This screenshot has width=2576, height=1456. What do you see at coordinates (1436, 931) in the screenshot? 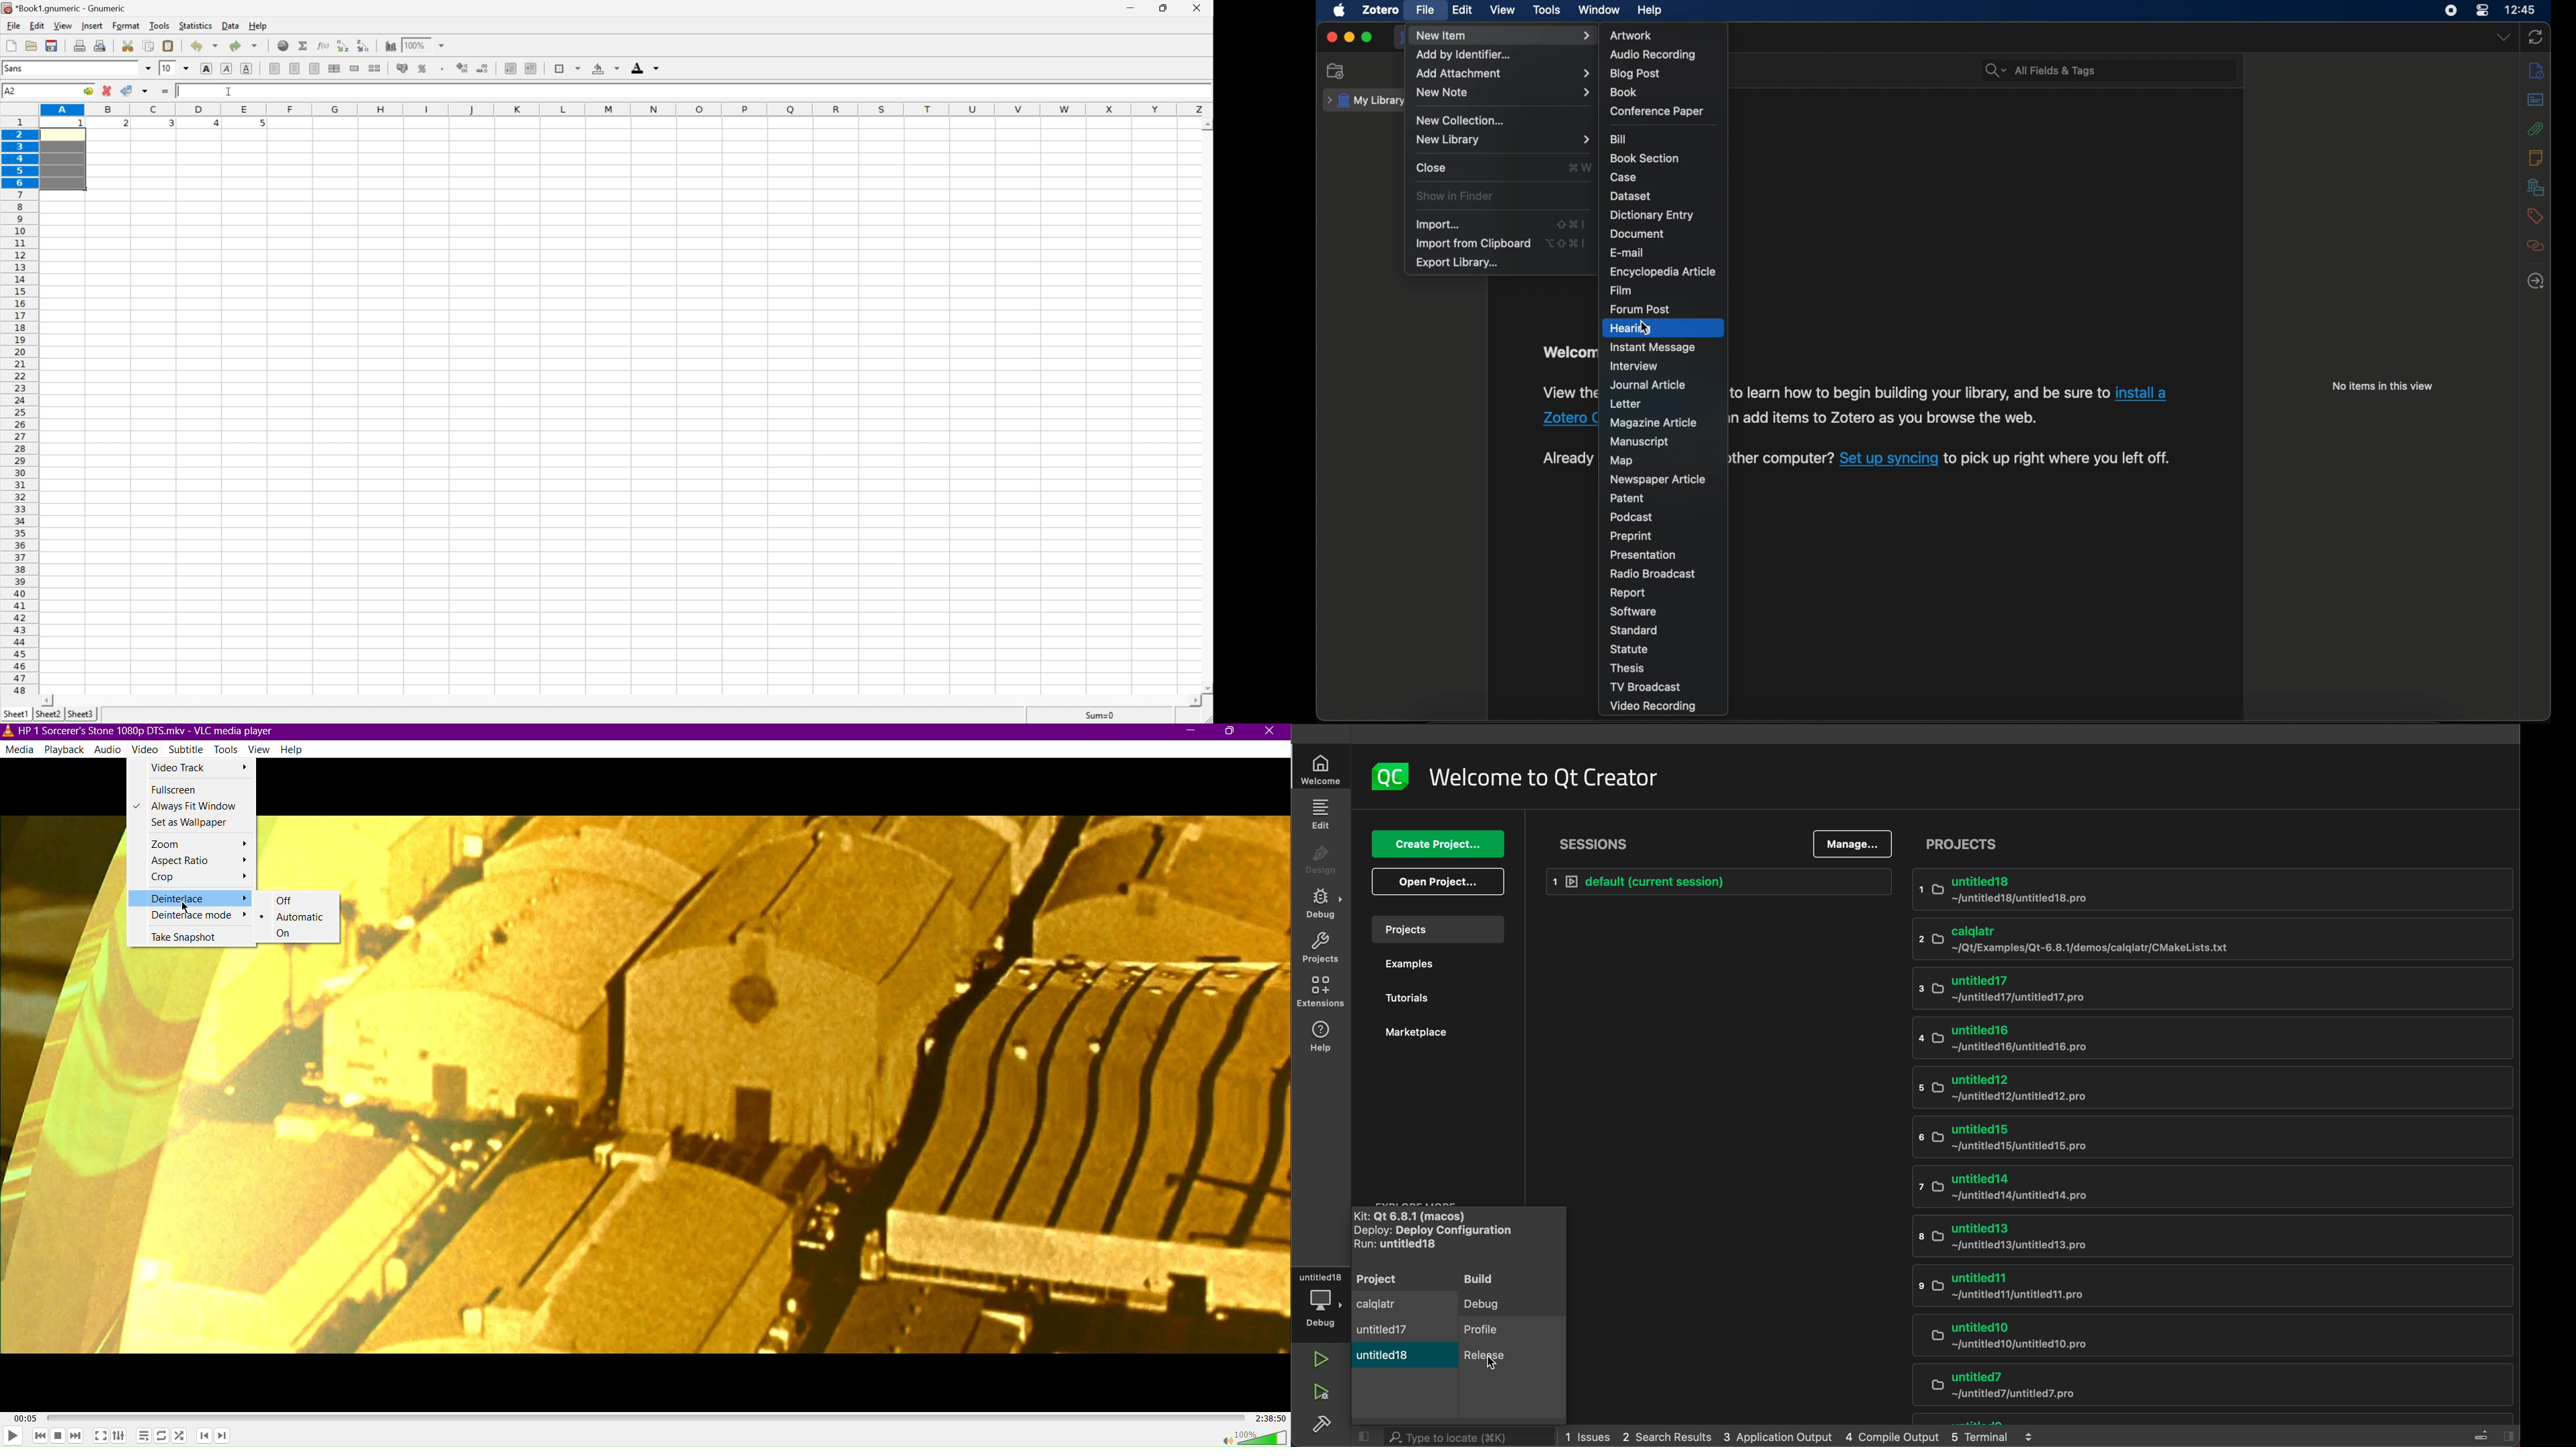
I see `projects` at bounding box center [1436, 931].